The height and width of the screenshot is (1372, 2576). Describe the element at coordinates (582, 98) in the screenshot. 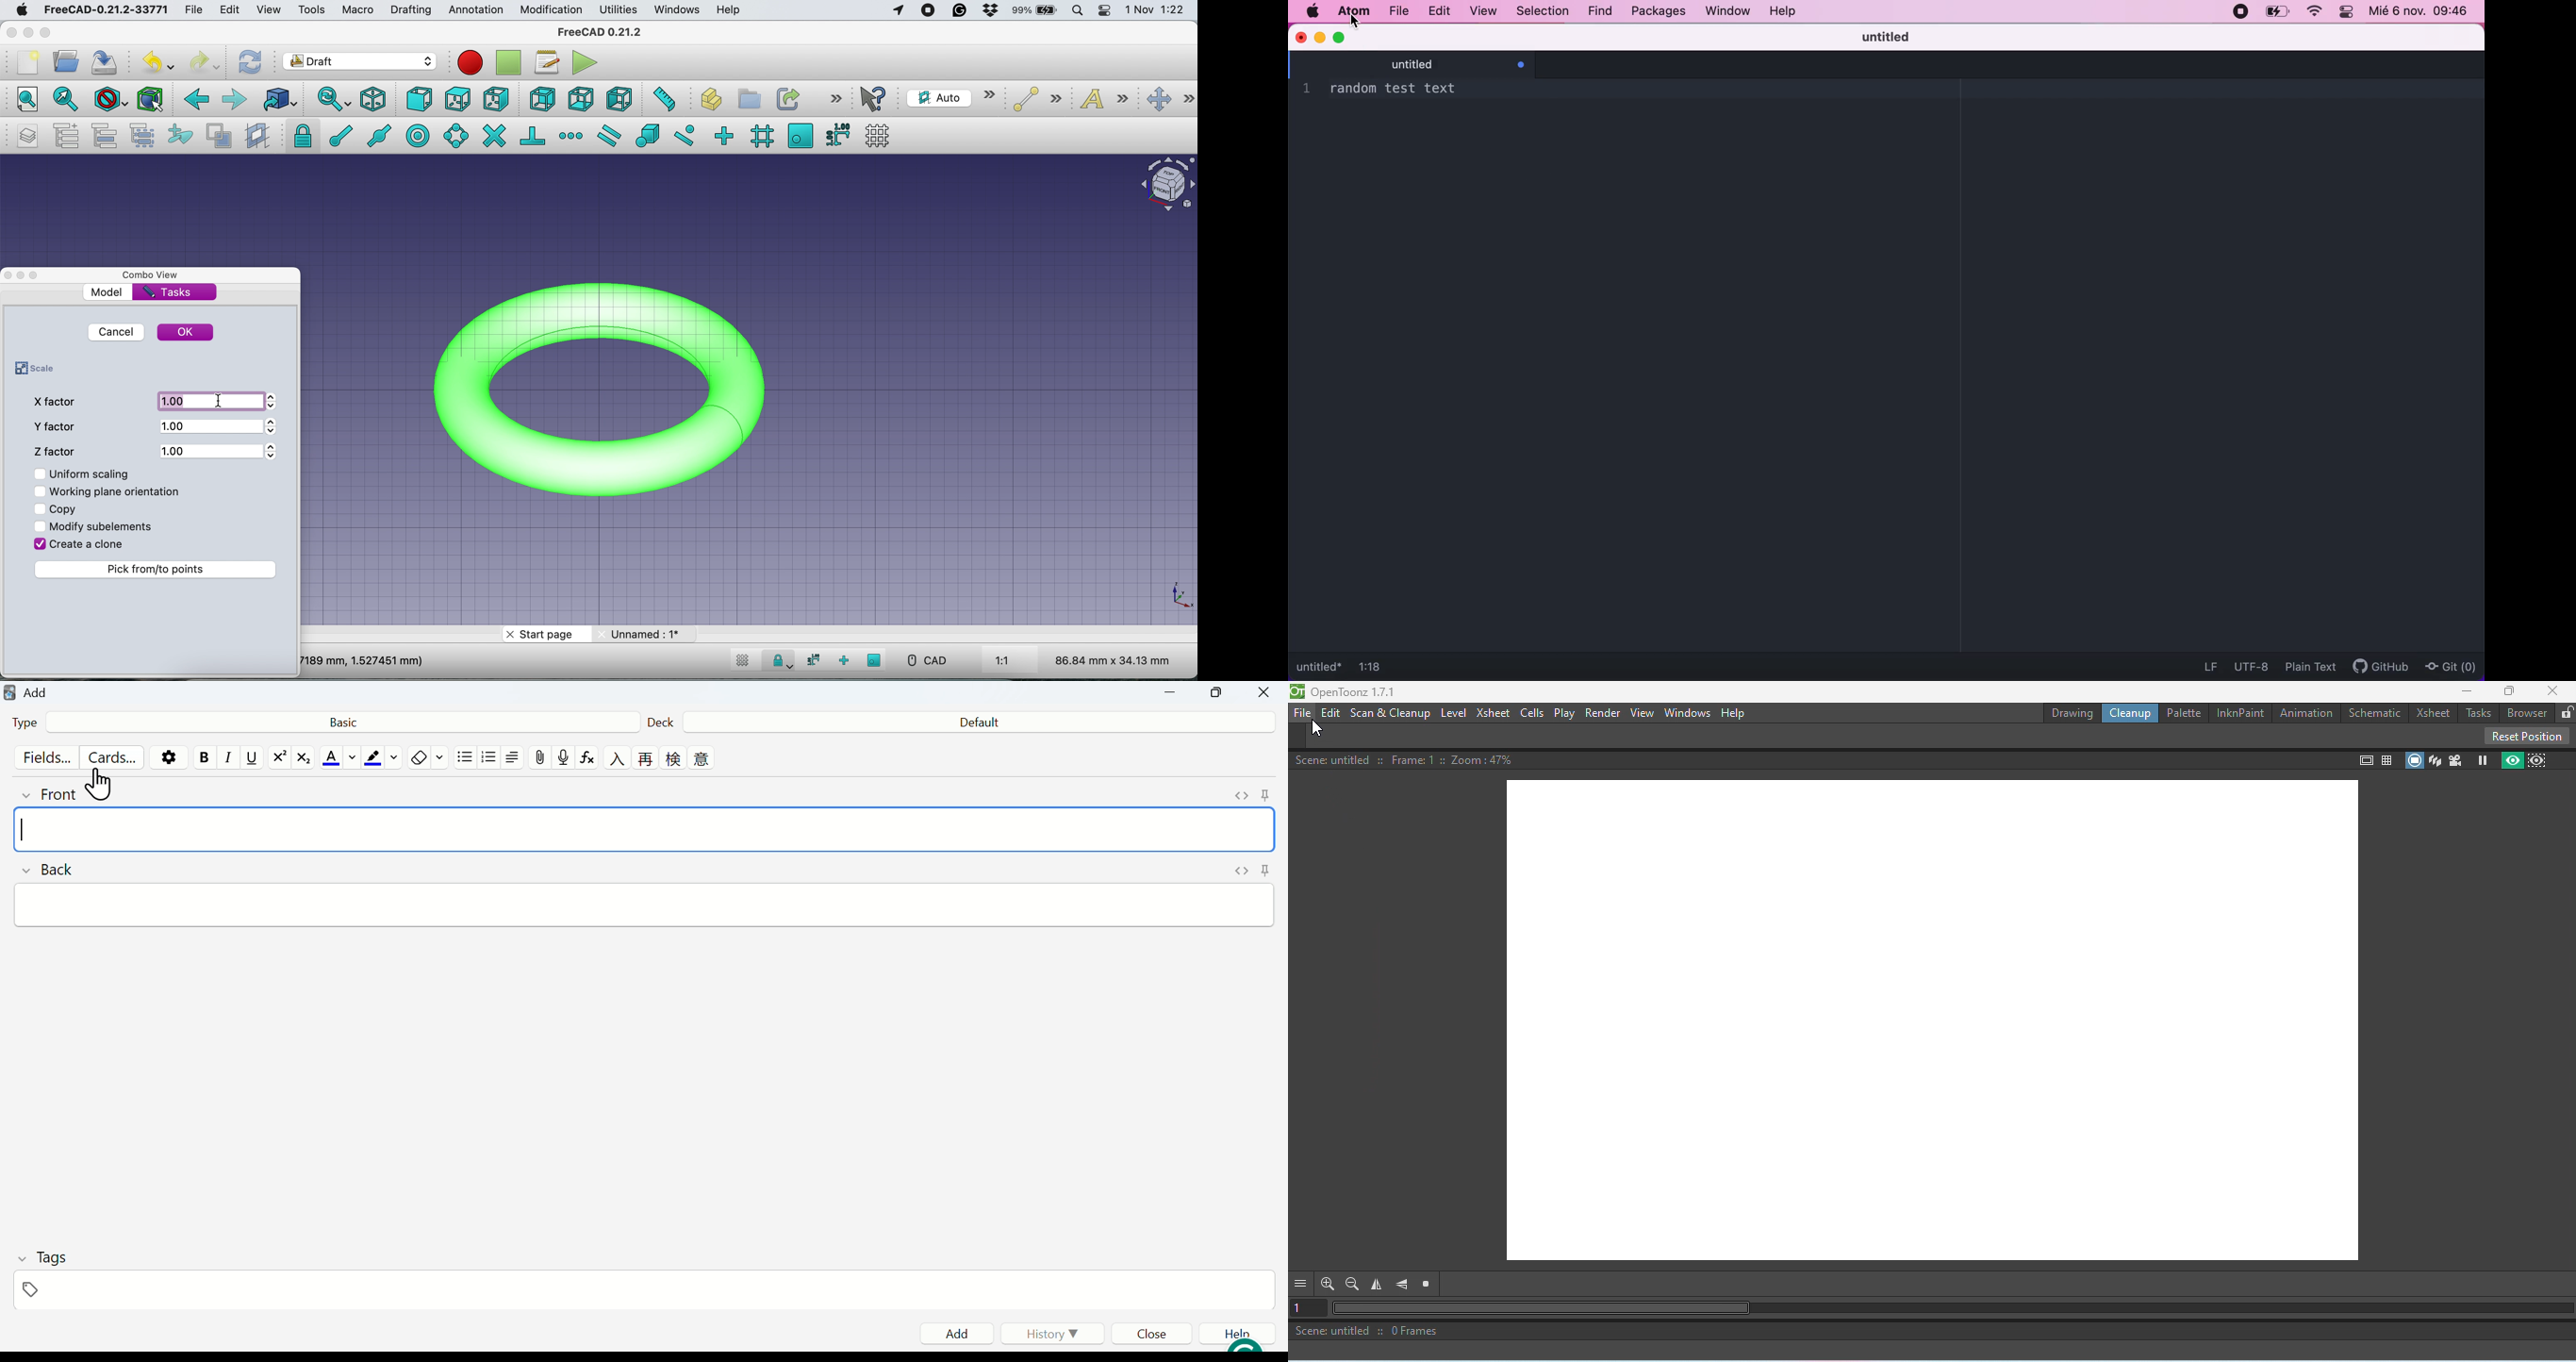

I see `bottom` at that location.